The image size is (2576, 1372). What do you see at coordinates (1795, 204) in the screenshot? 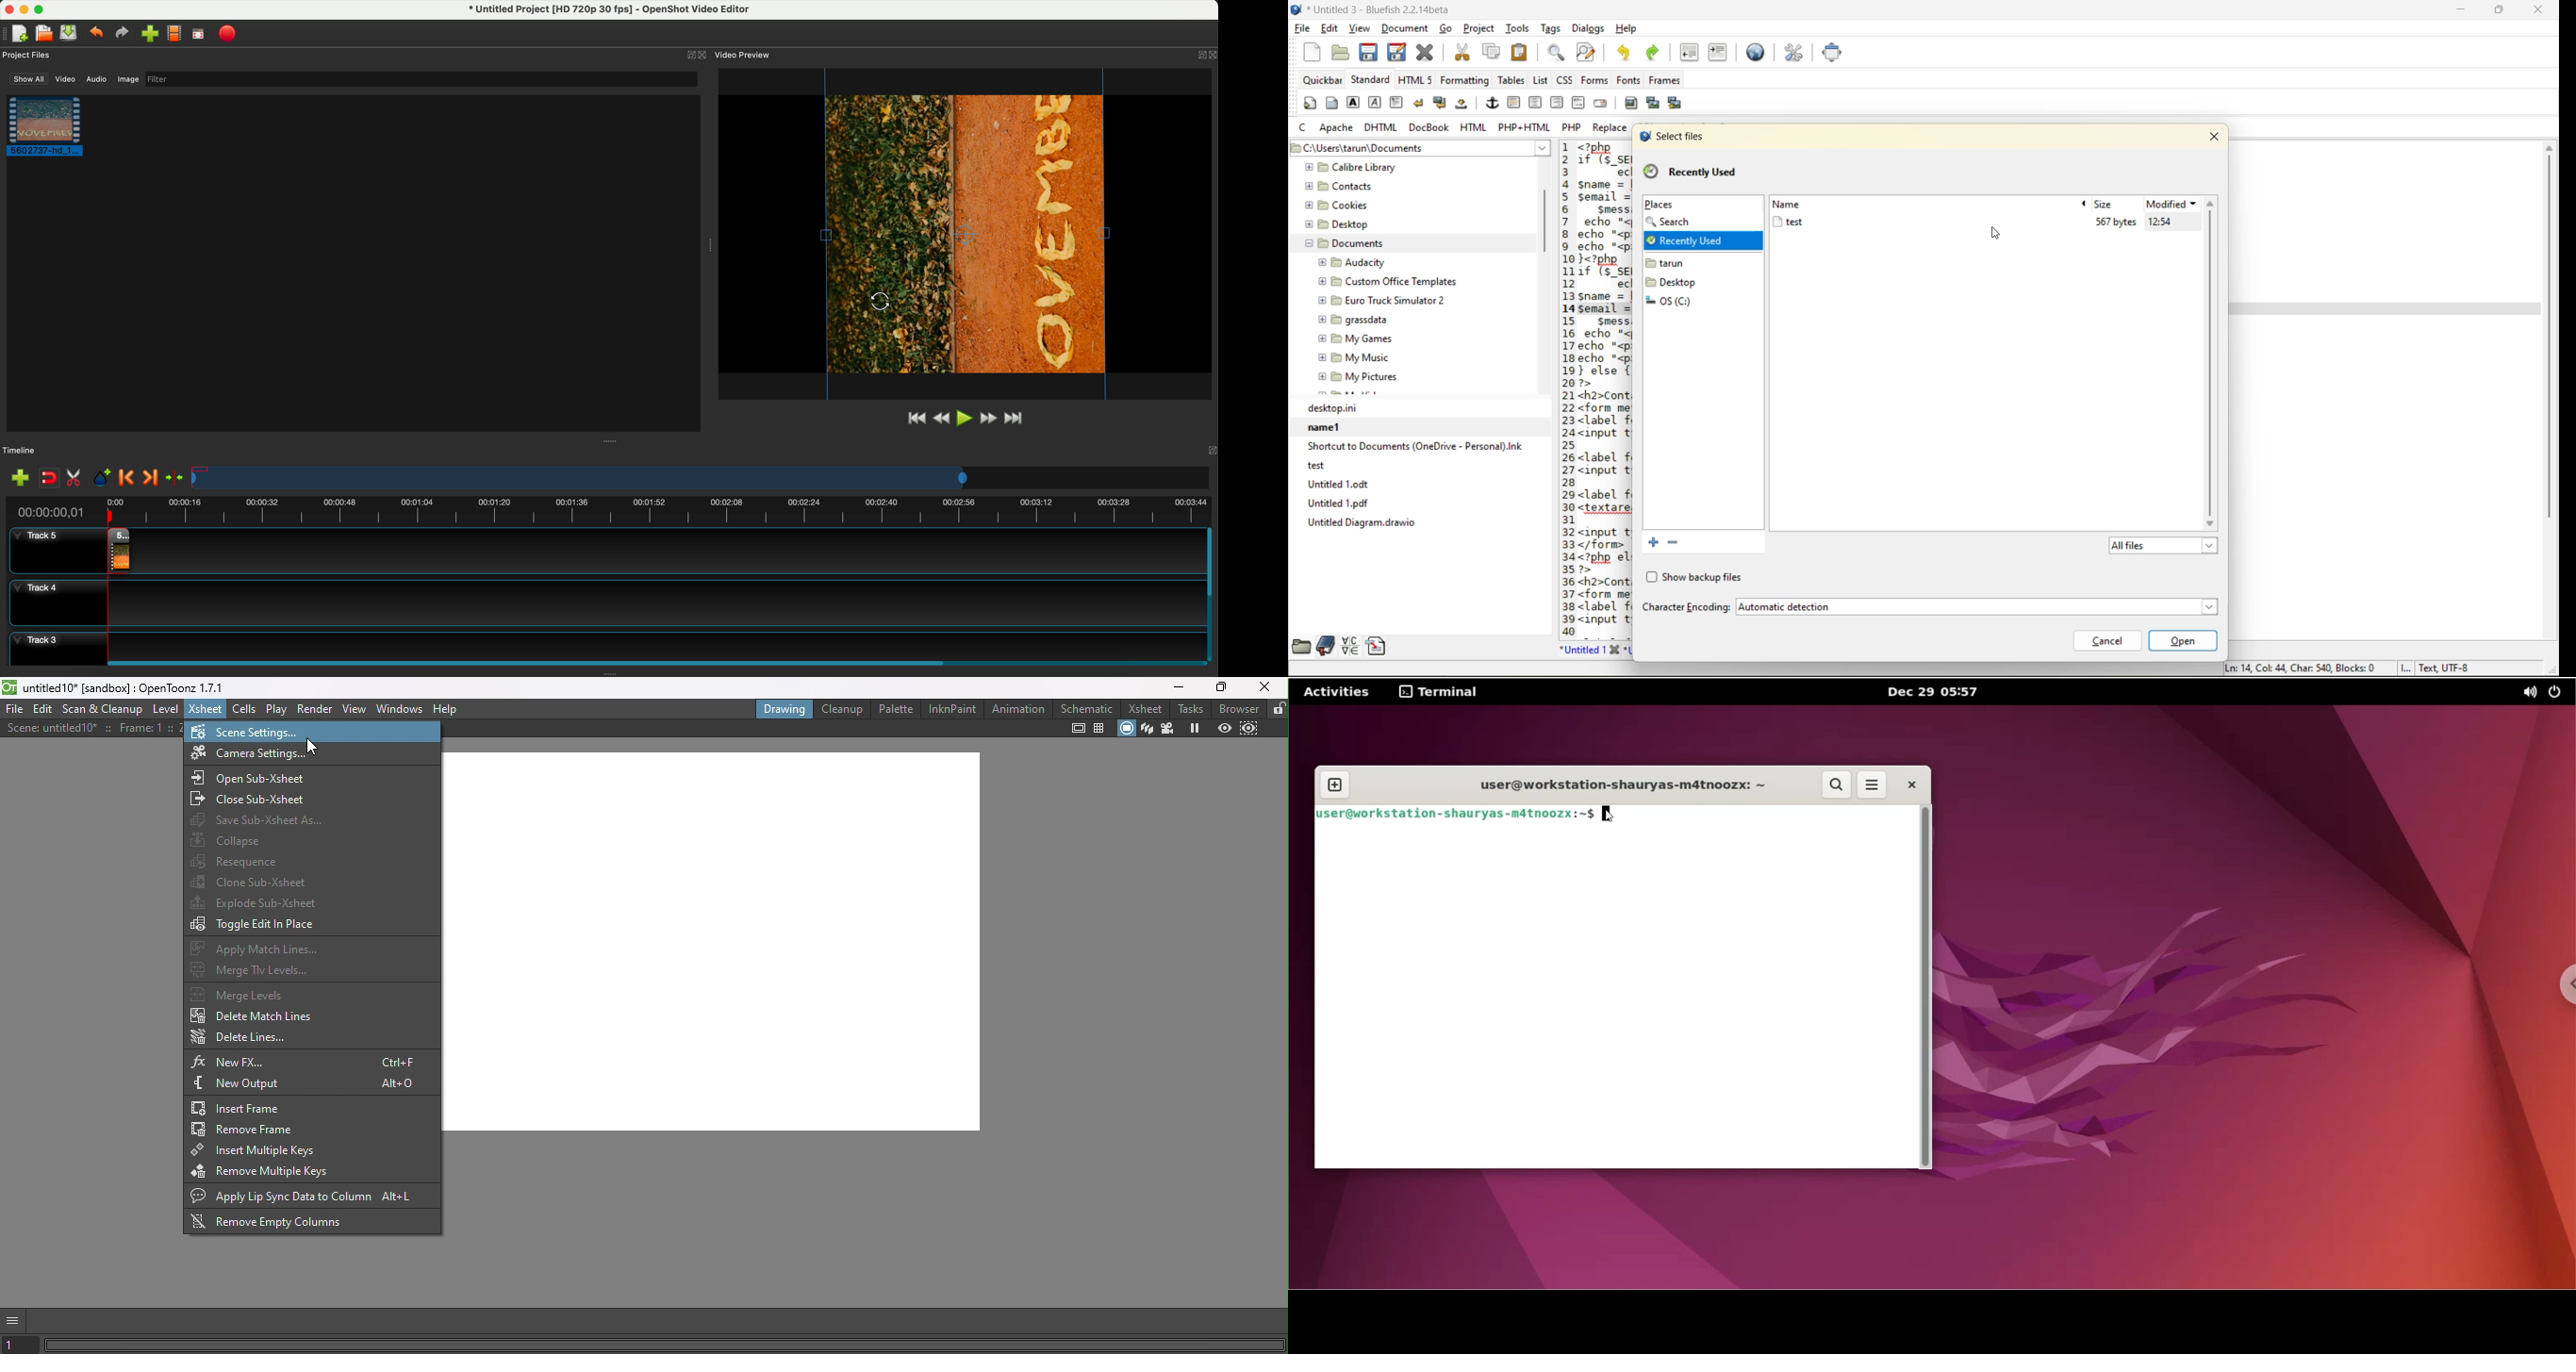
I see `name` at bounding box center [1795, 204].